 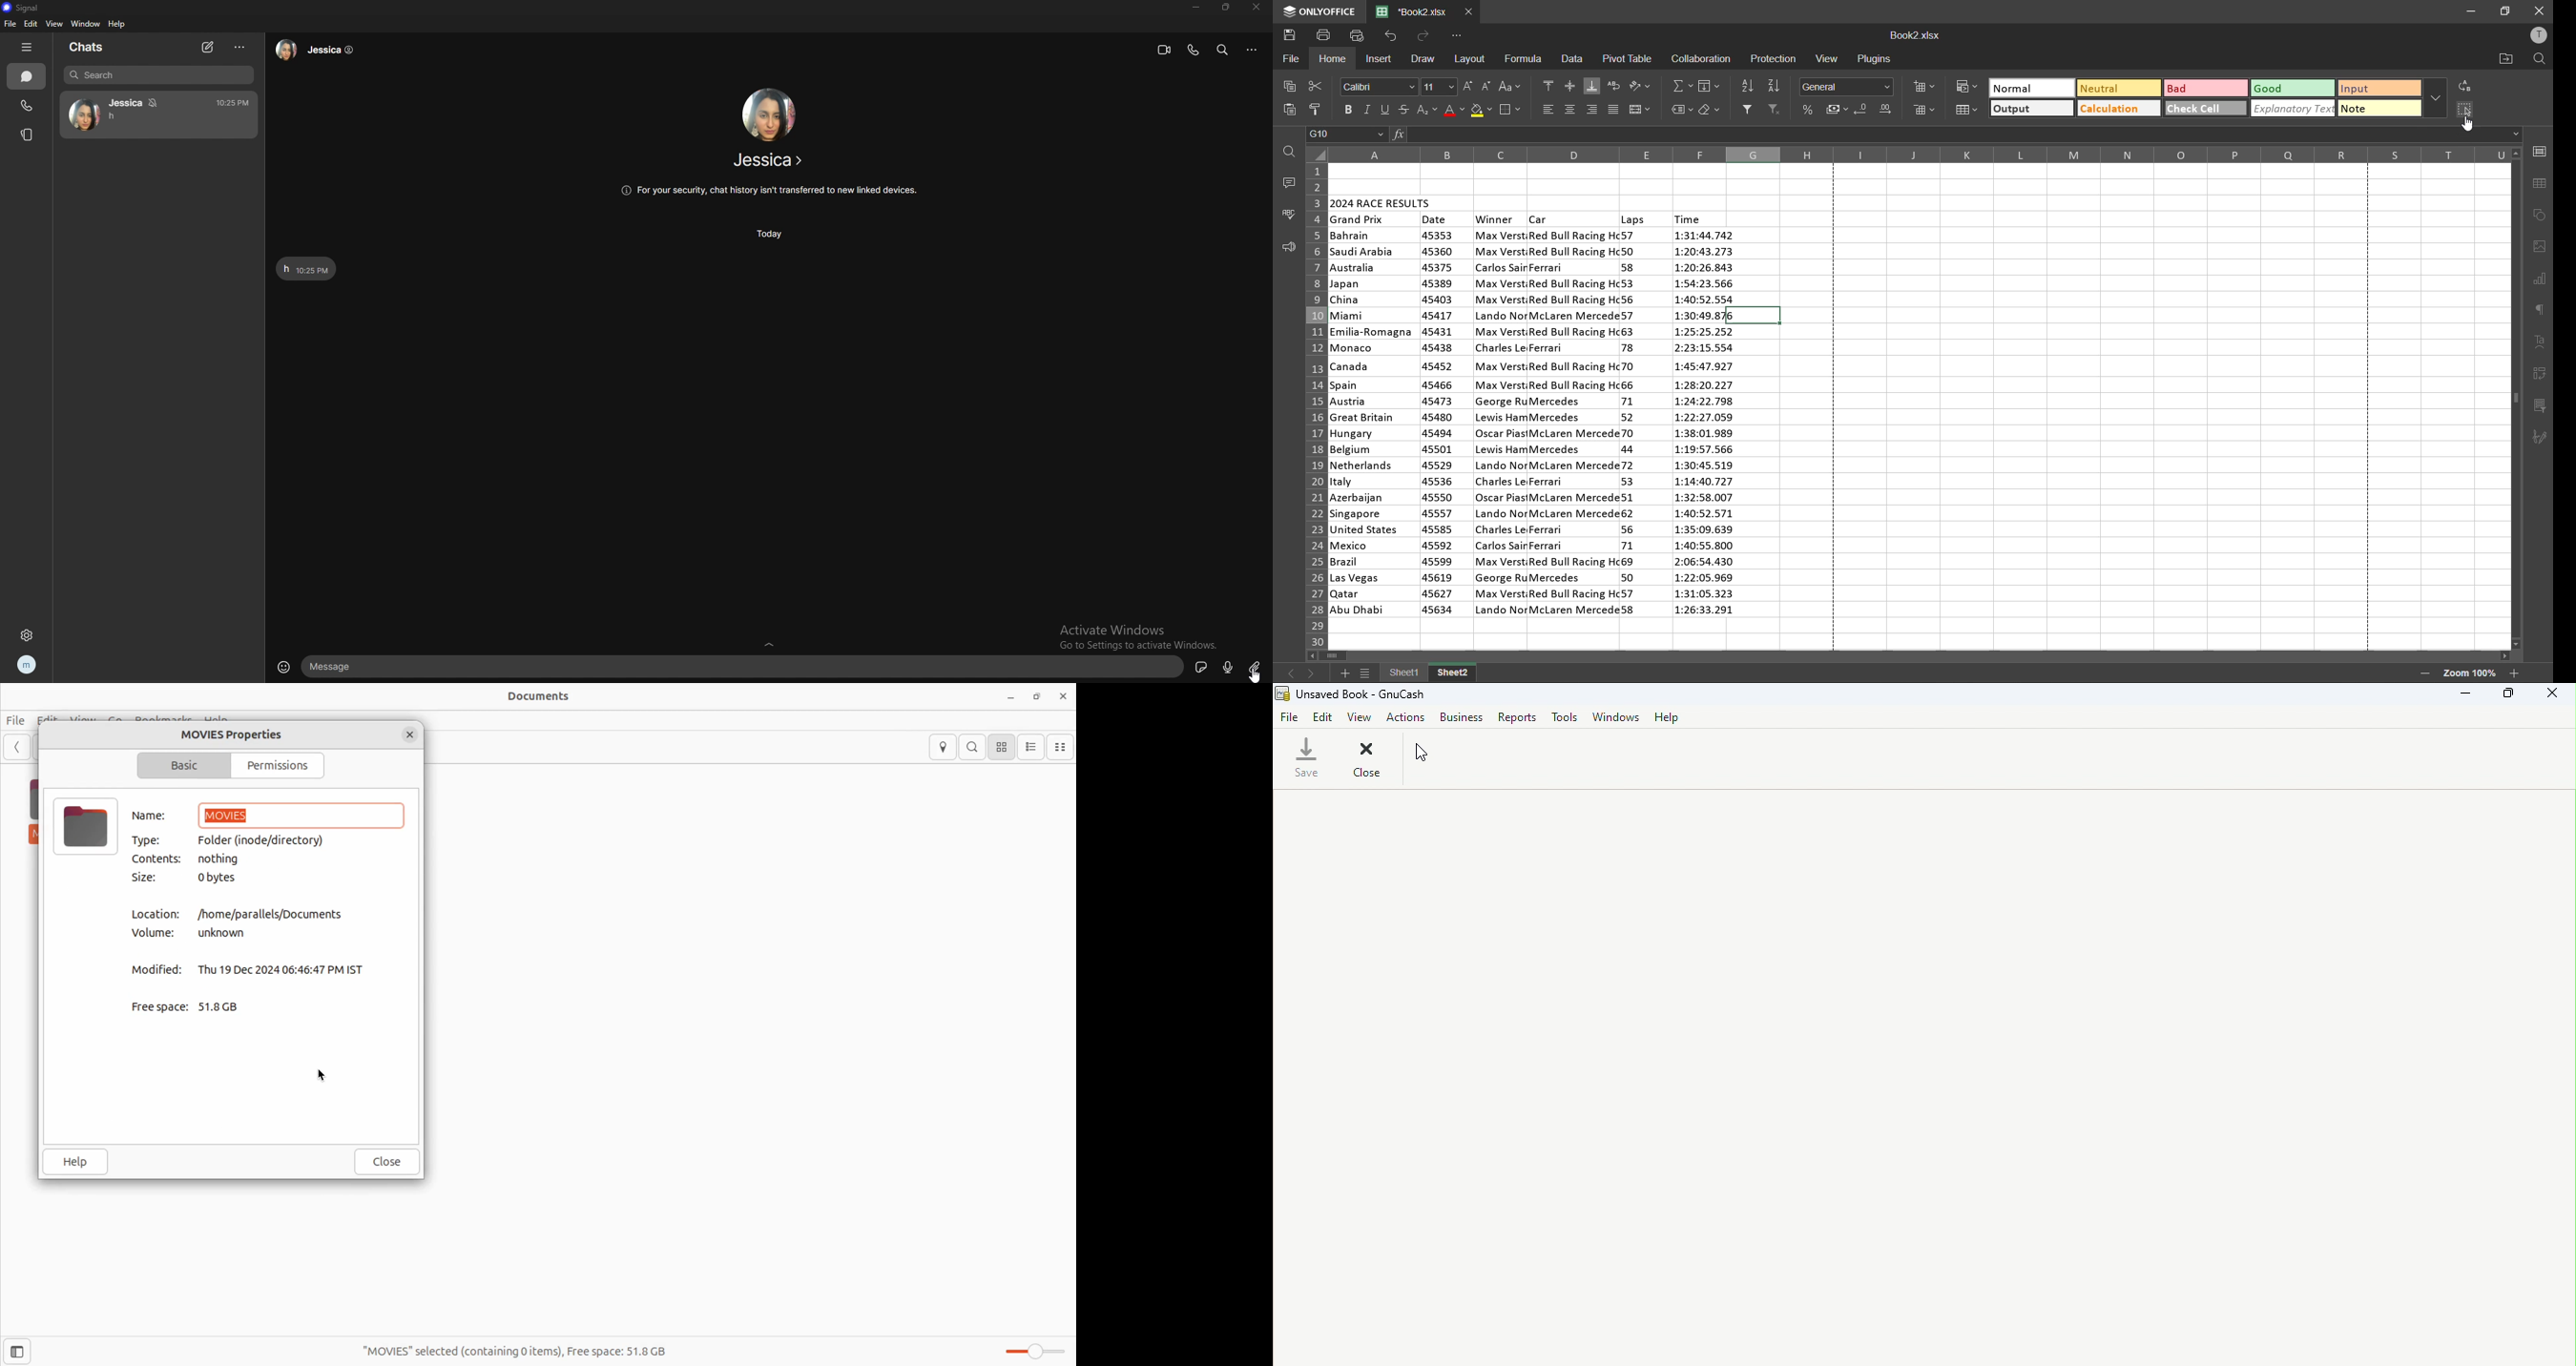 What do you see at coordinates (1439, 219) in the screenshot?
I see `date` at bounding box center [1439, 219].